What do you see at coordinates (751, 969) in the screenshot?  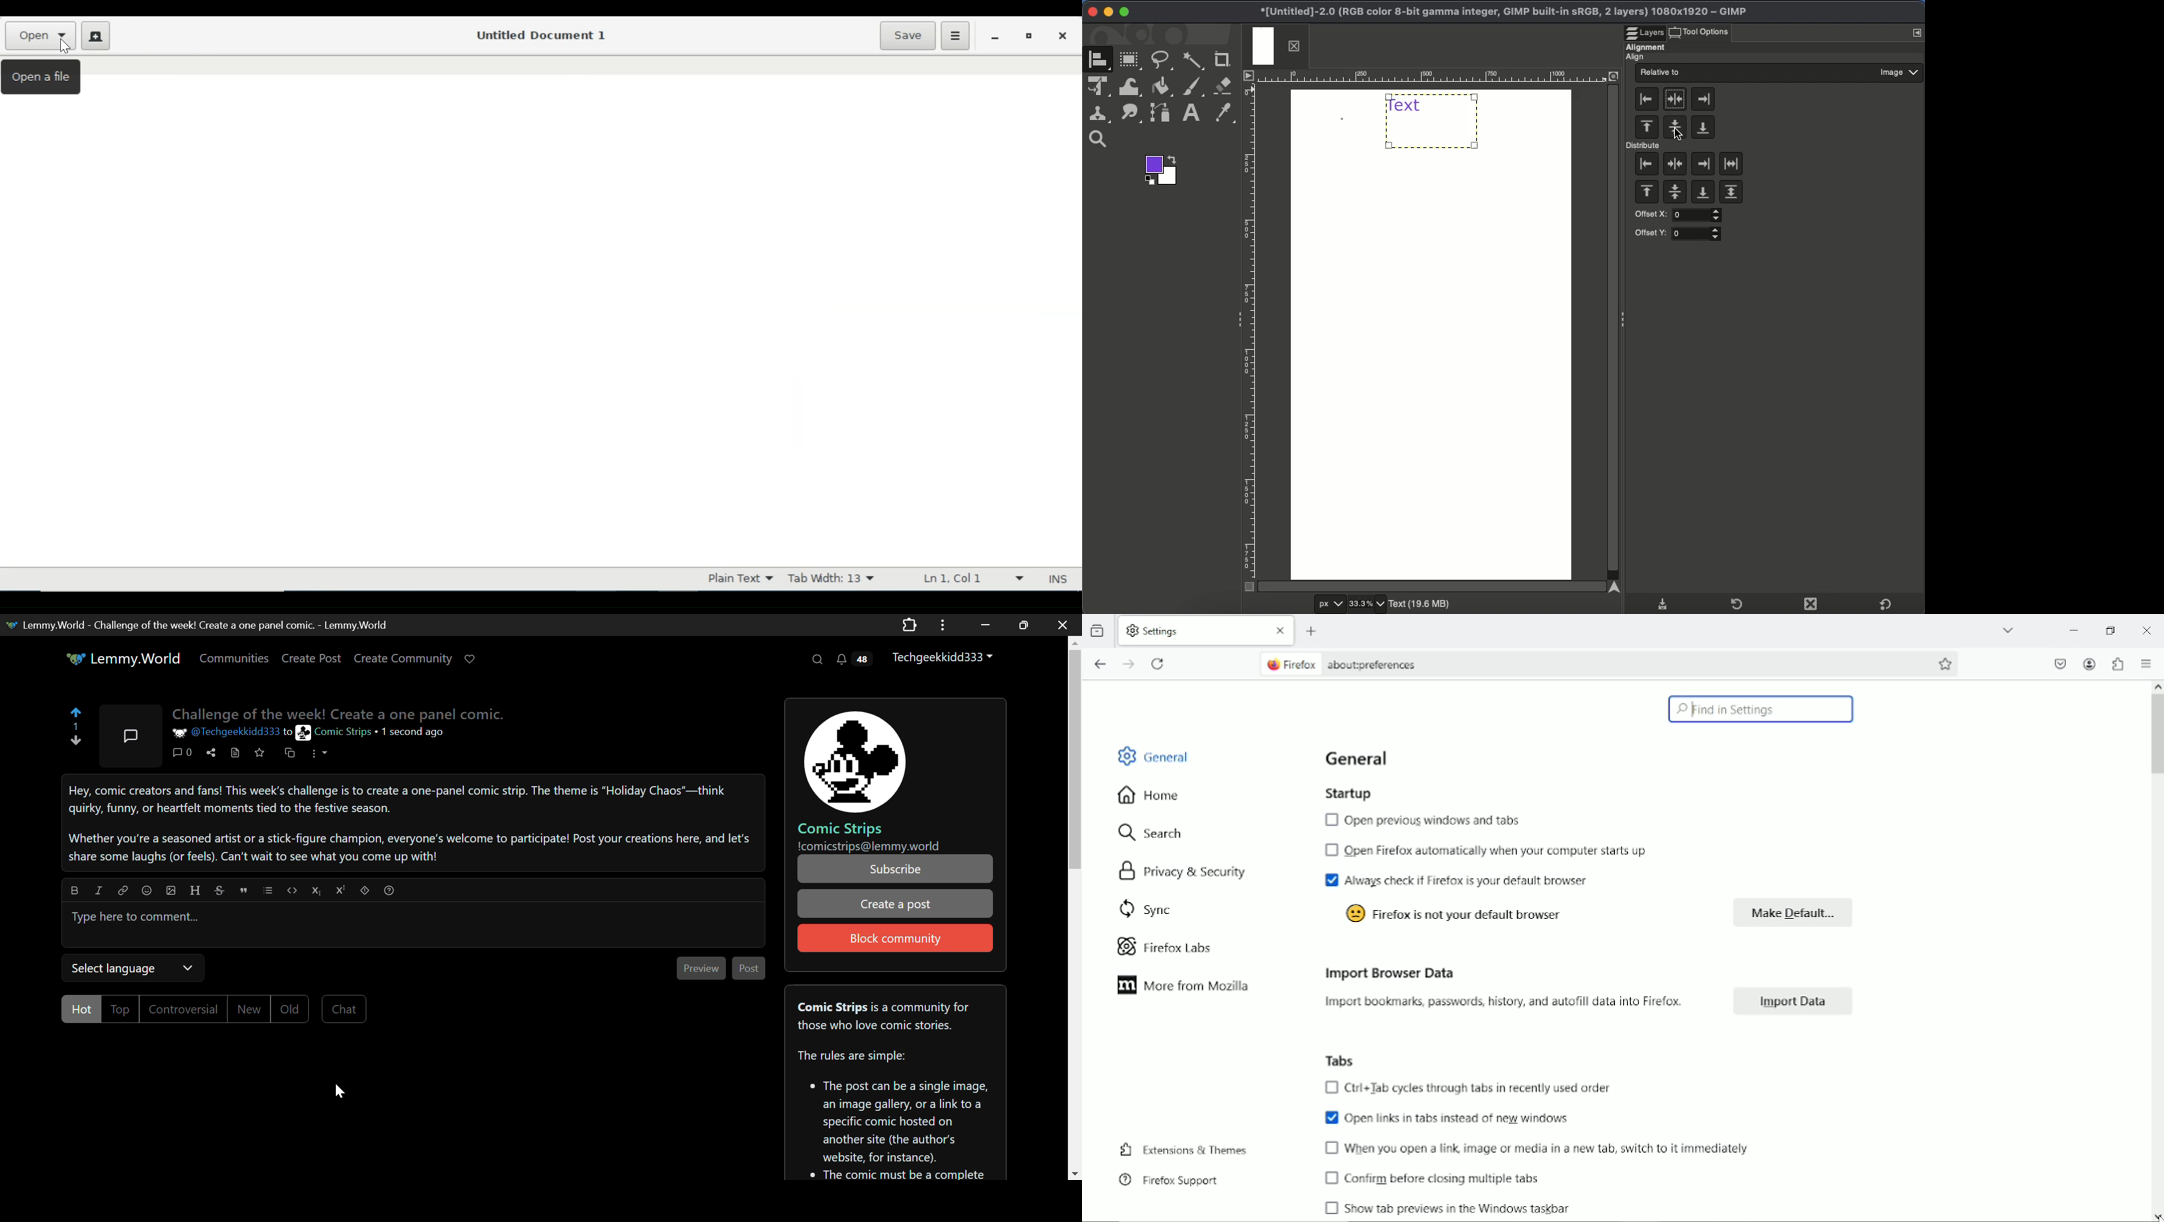 I see `Post` at bounding box center [751, 969].